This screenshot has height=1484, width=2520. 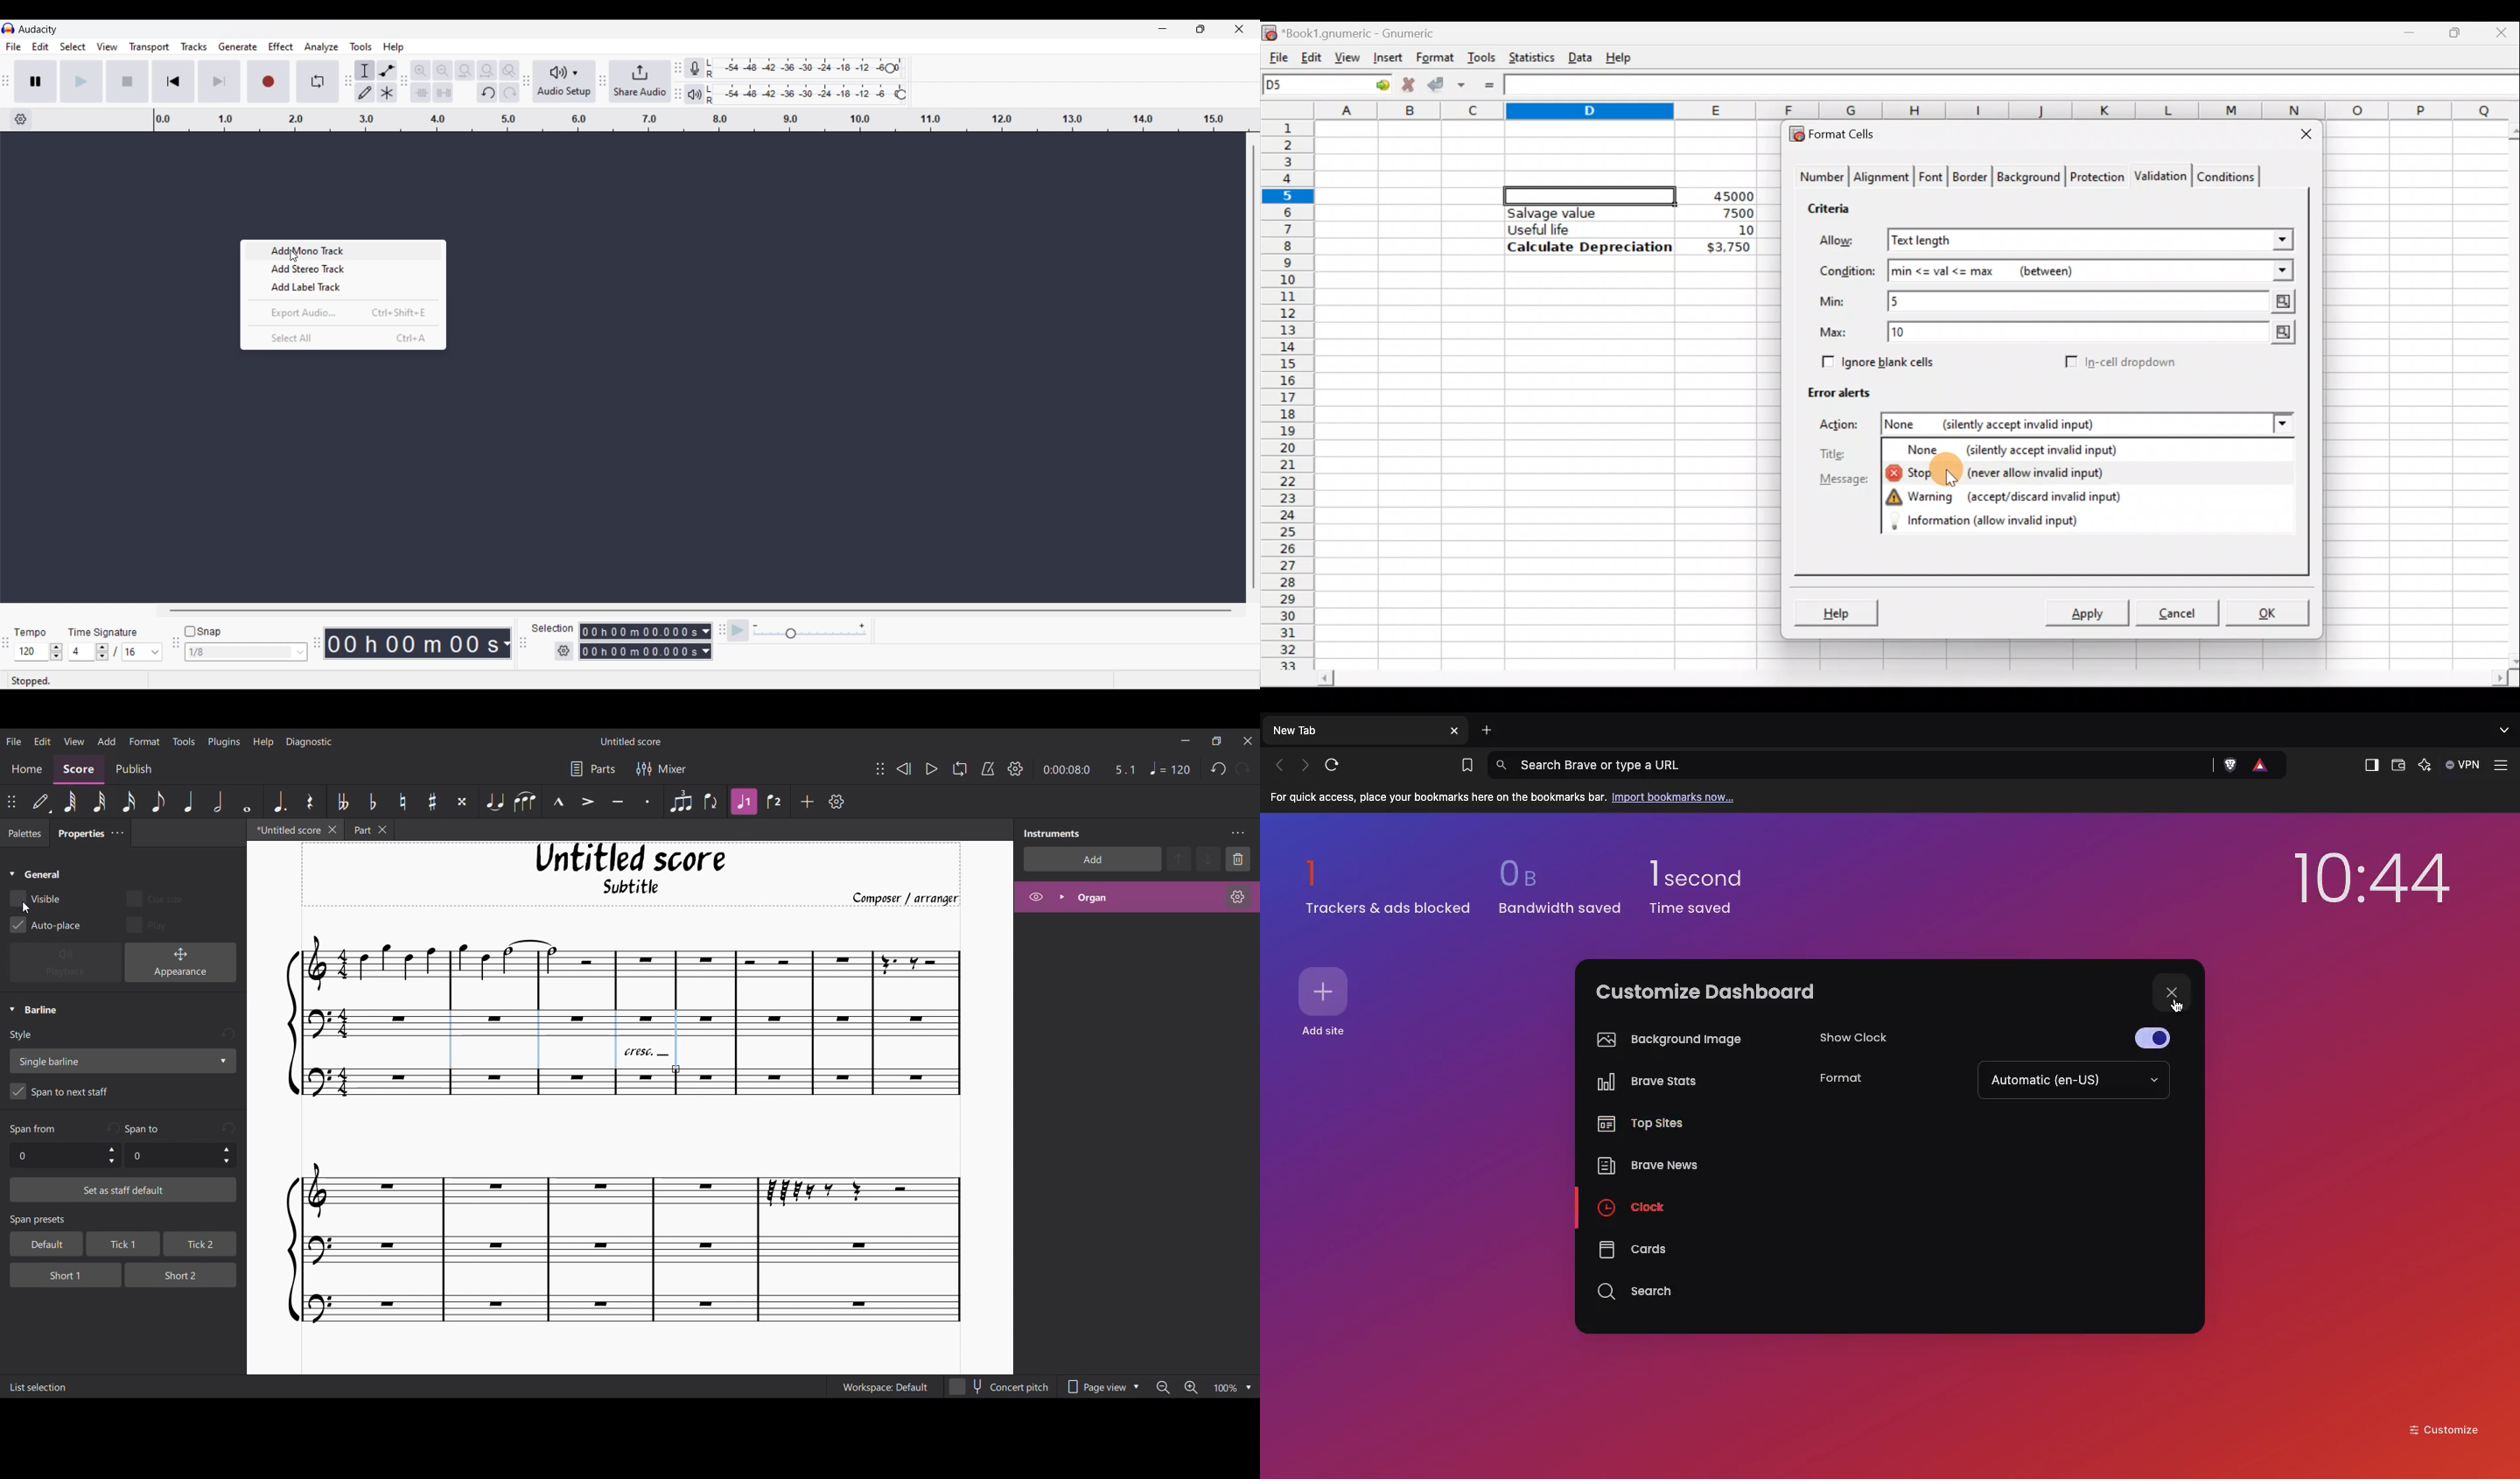 What do you see at coordinates (2397, 768) in the screenshot?
I see `Wallet` at bounding box center [2397, 768].